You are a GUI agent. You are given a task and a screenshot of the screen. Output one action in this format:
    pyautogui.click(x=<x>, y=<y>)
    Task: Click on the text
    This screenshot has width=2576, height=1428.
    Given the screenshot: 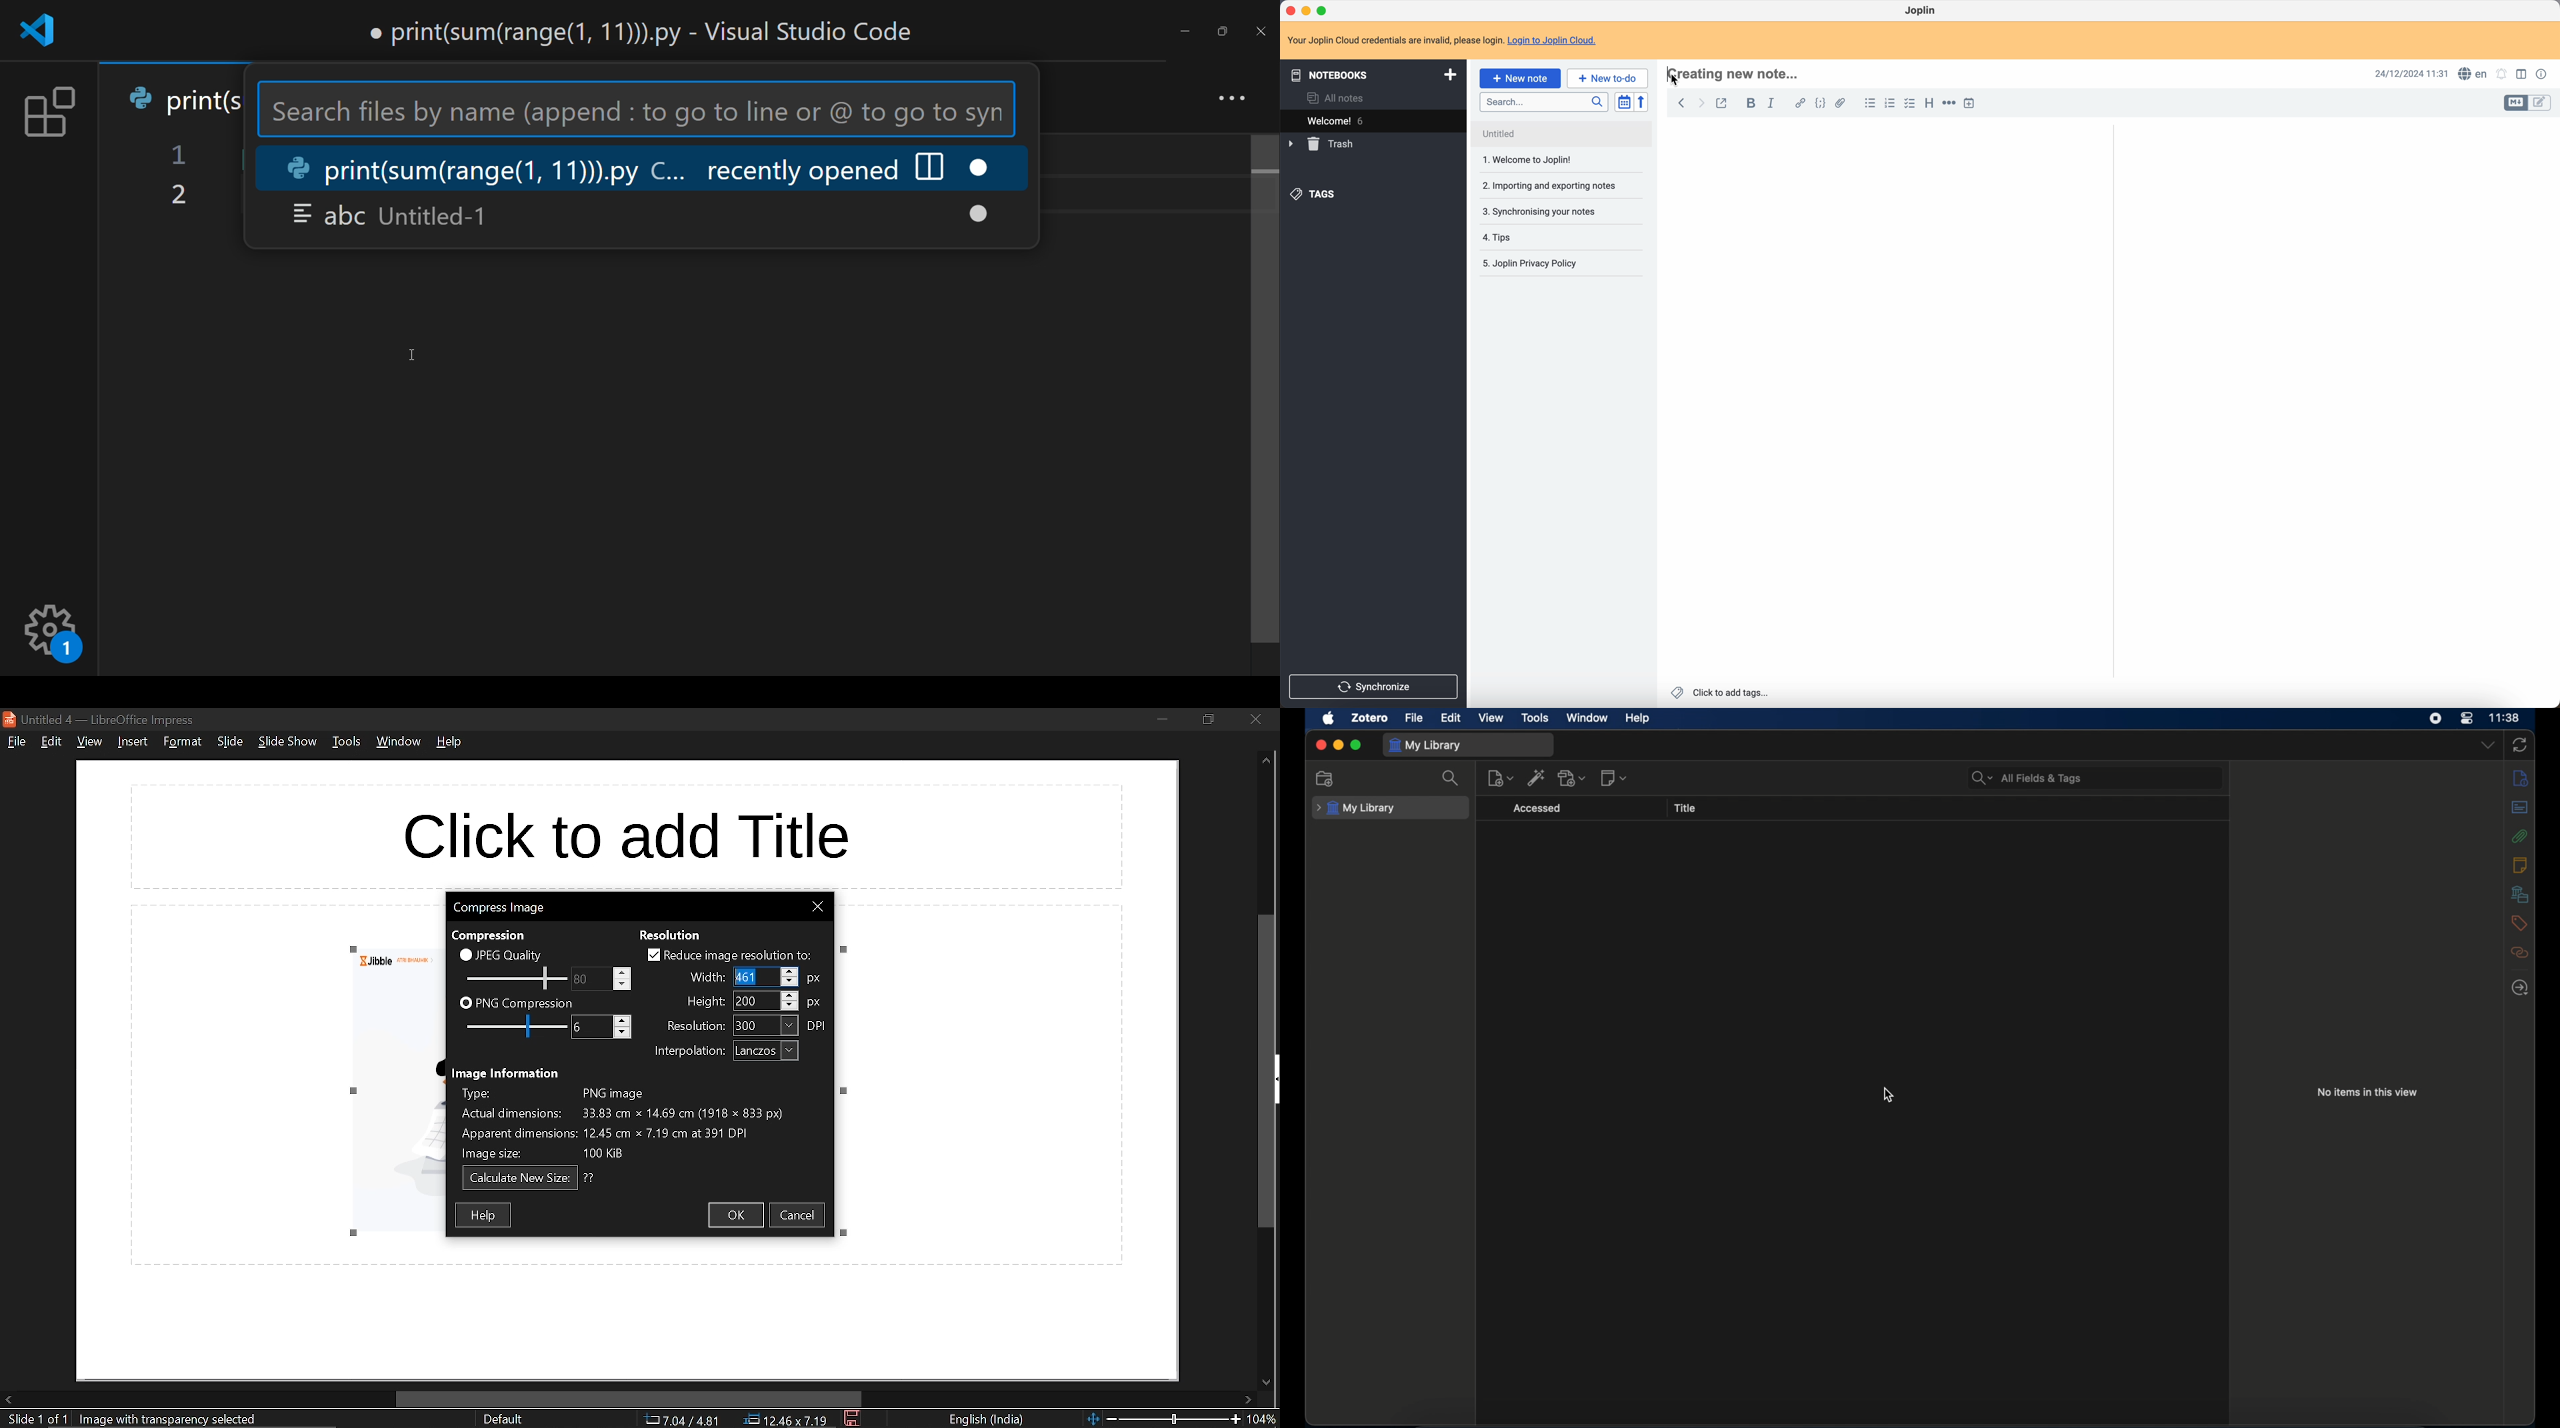 What is the action you would take?
    pyautogui.click(x=695, y=1025)
    